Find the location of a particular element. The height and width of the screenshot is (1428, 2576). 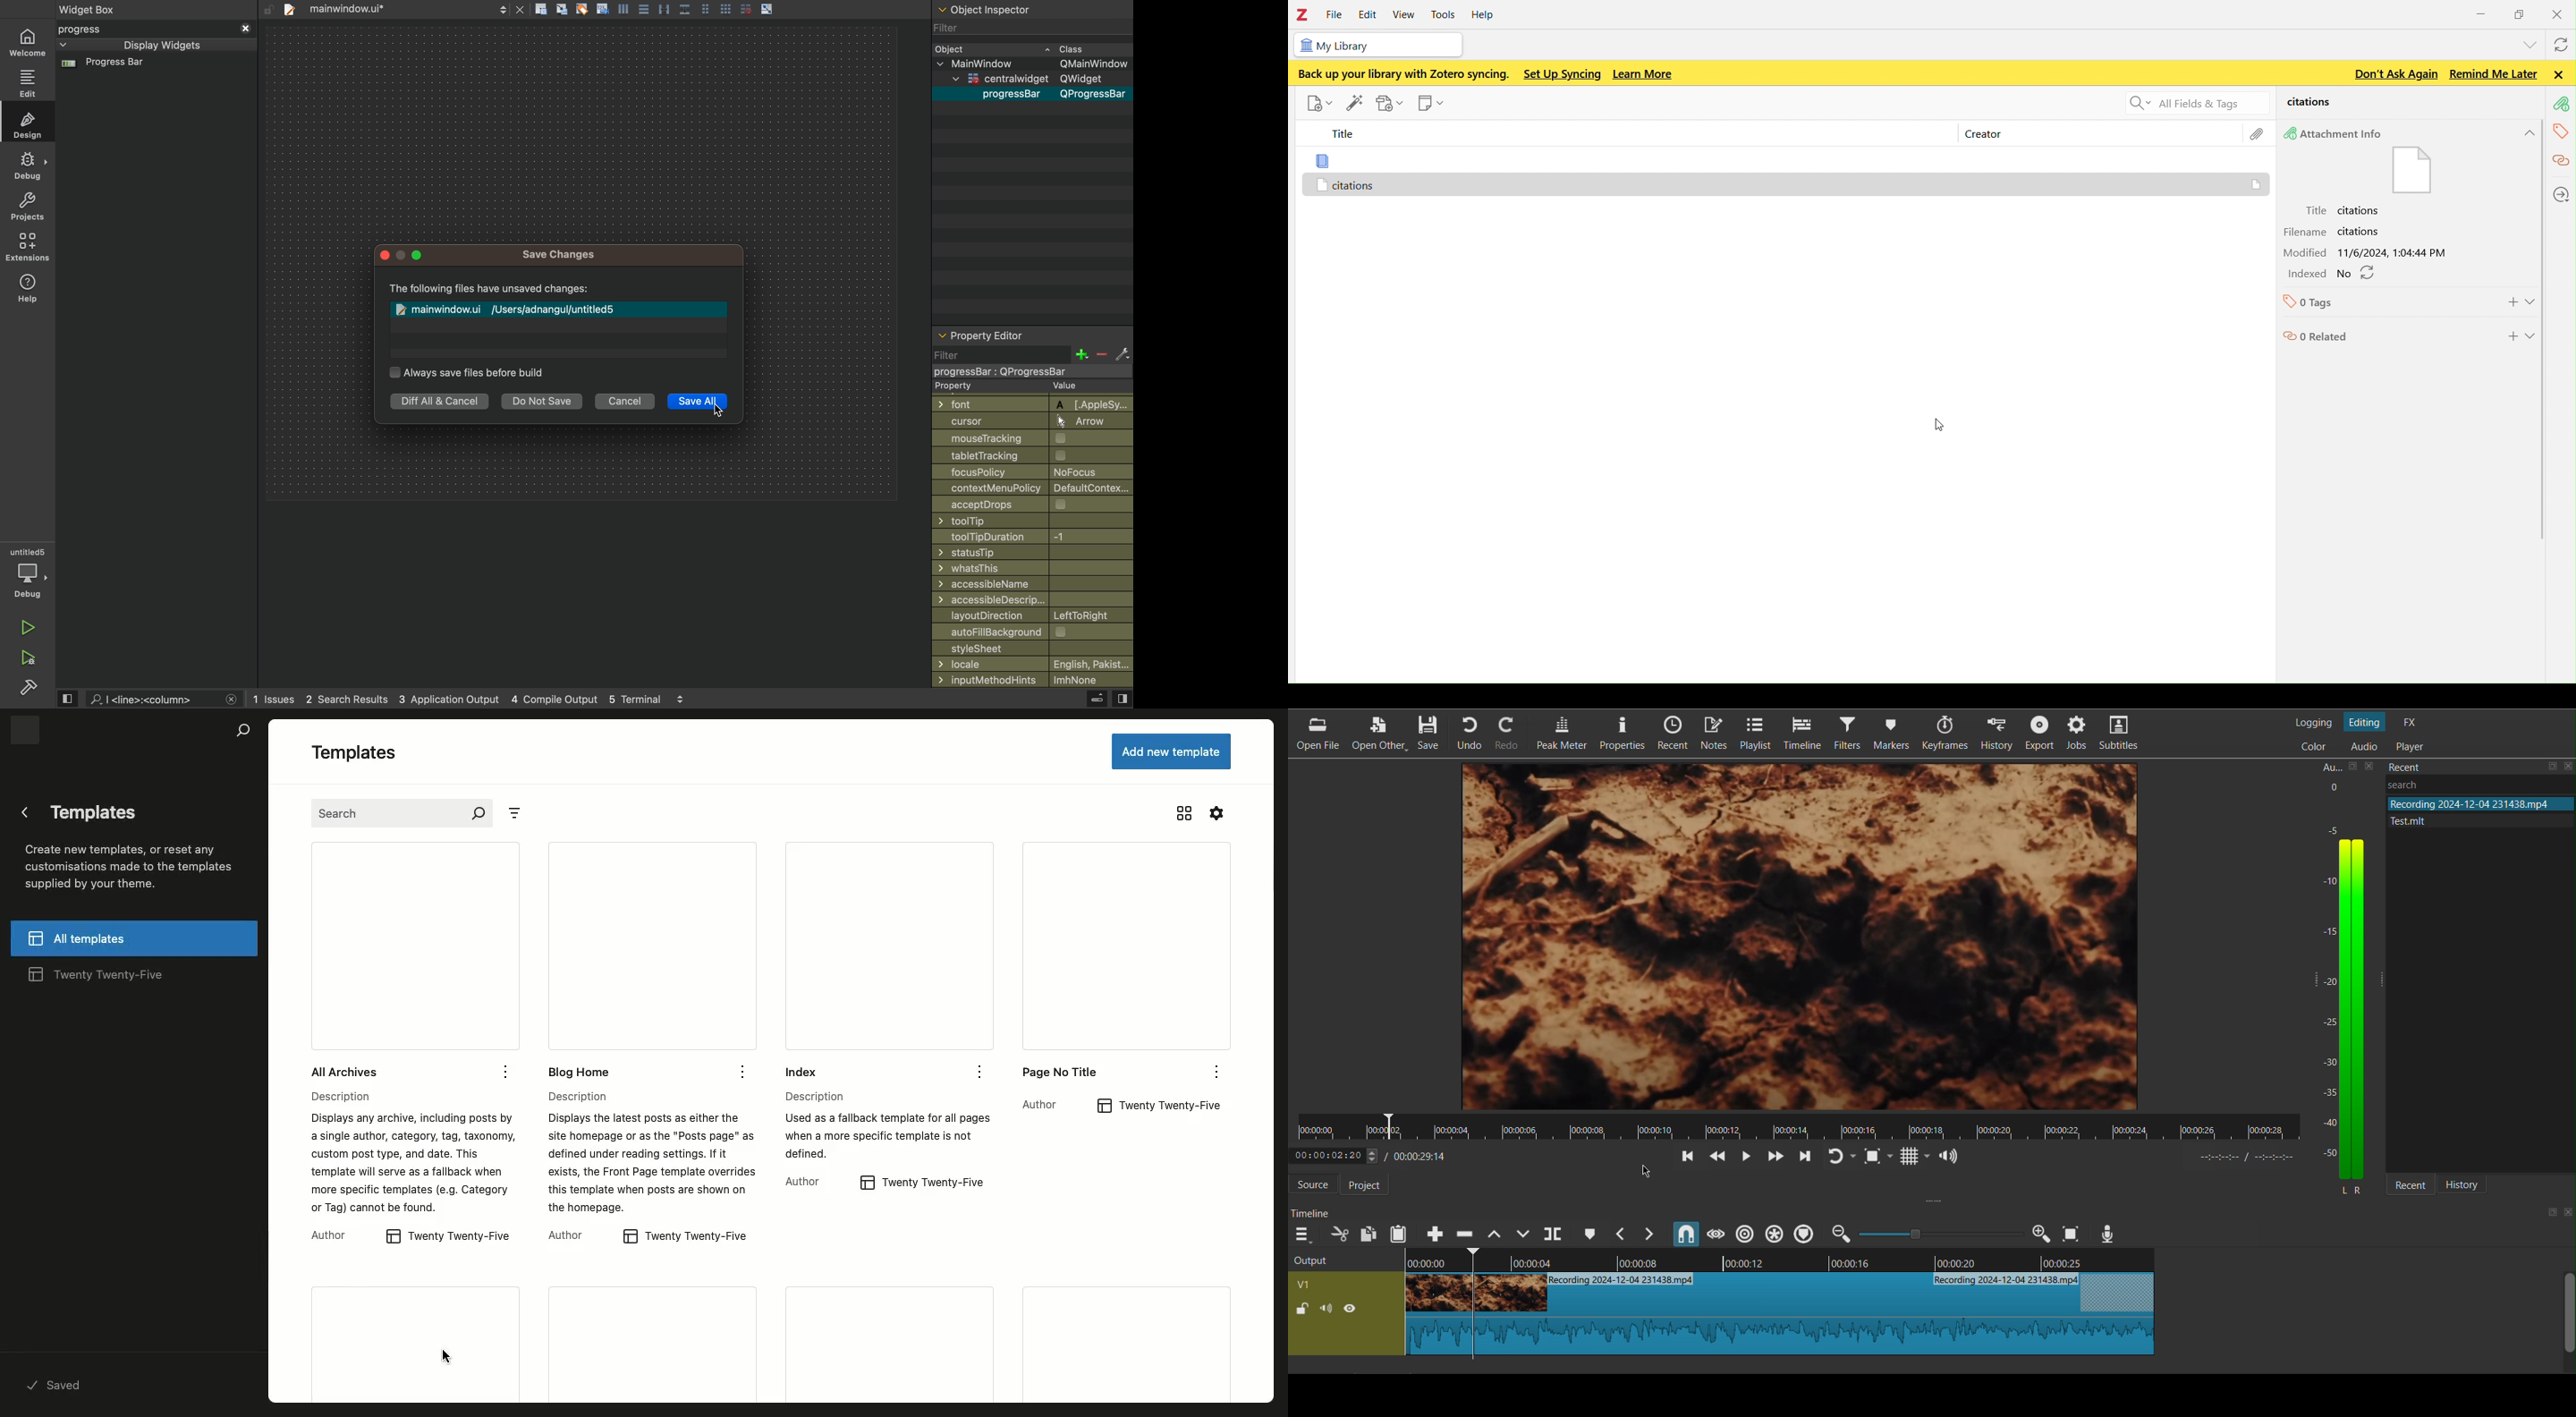

Attachment info is located at coordinates (2415, 170).